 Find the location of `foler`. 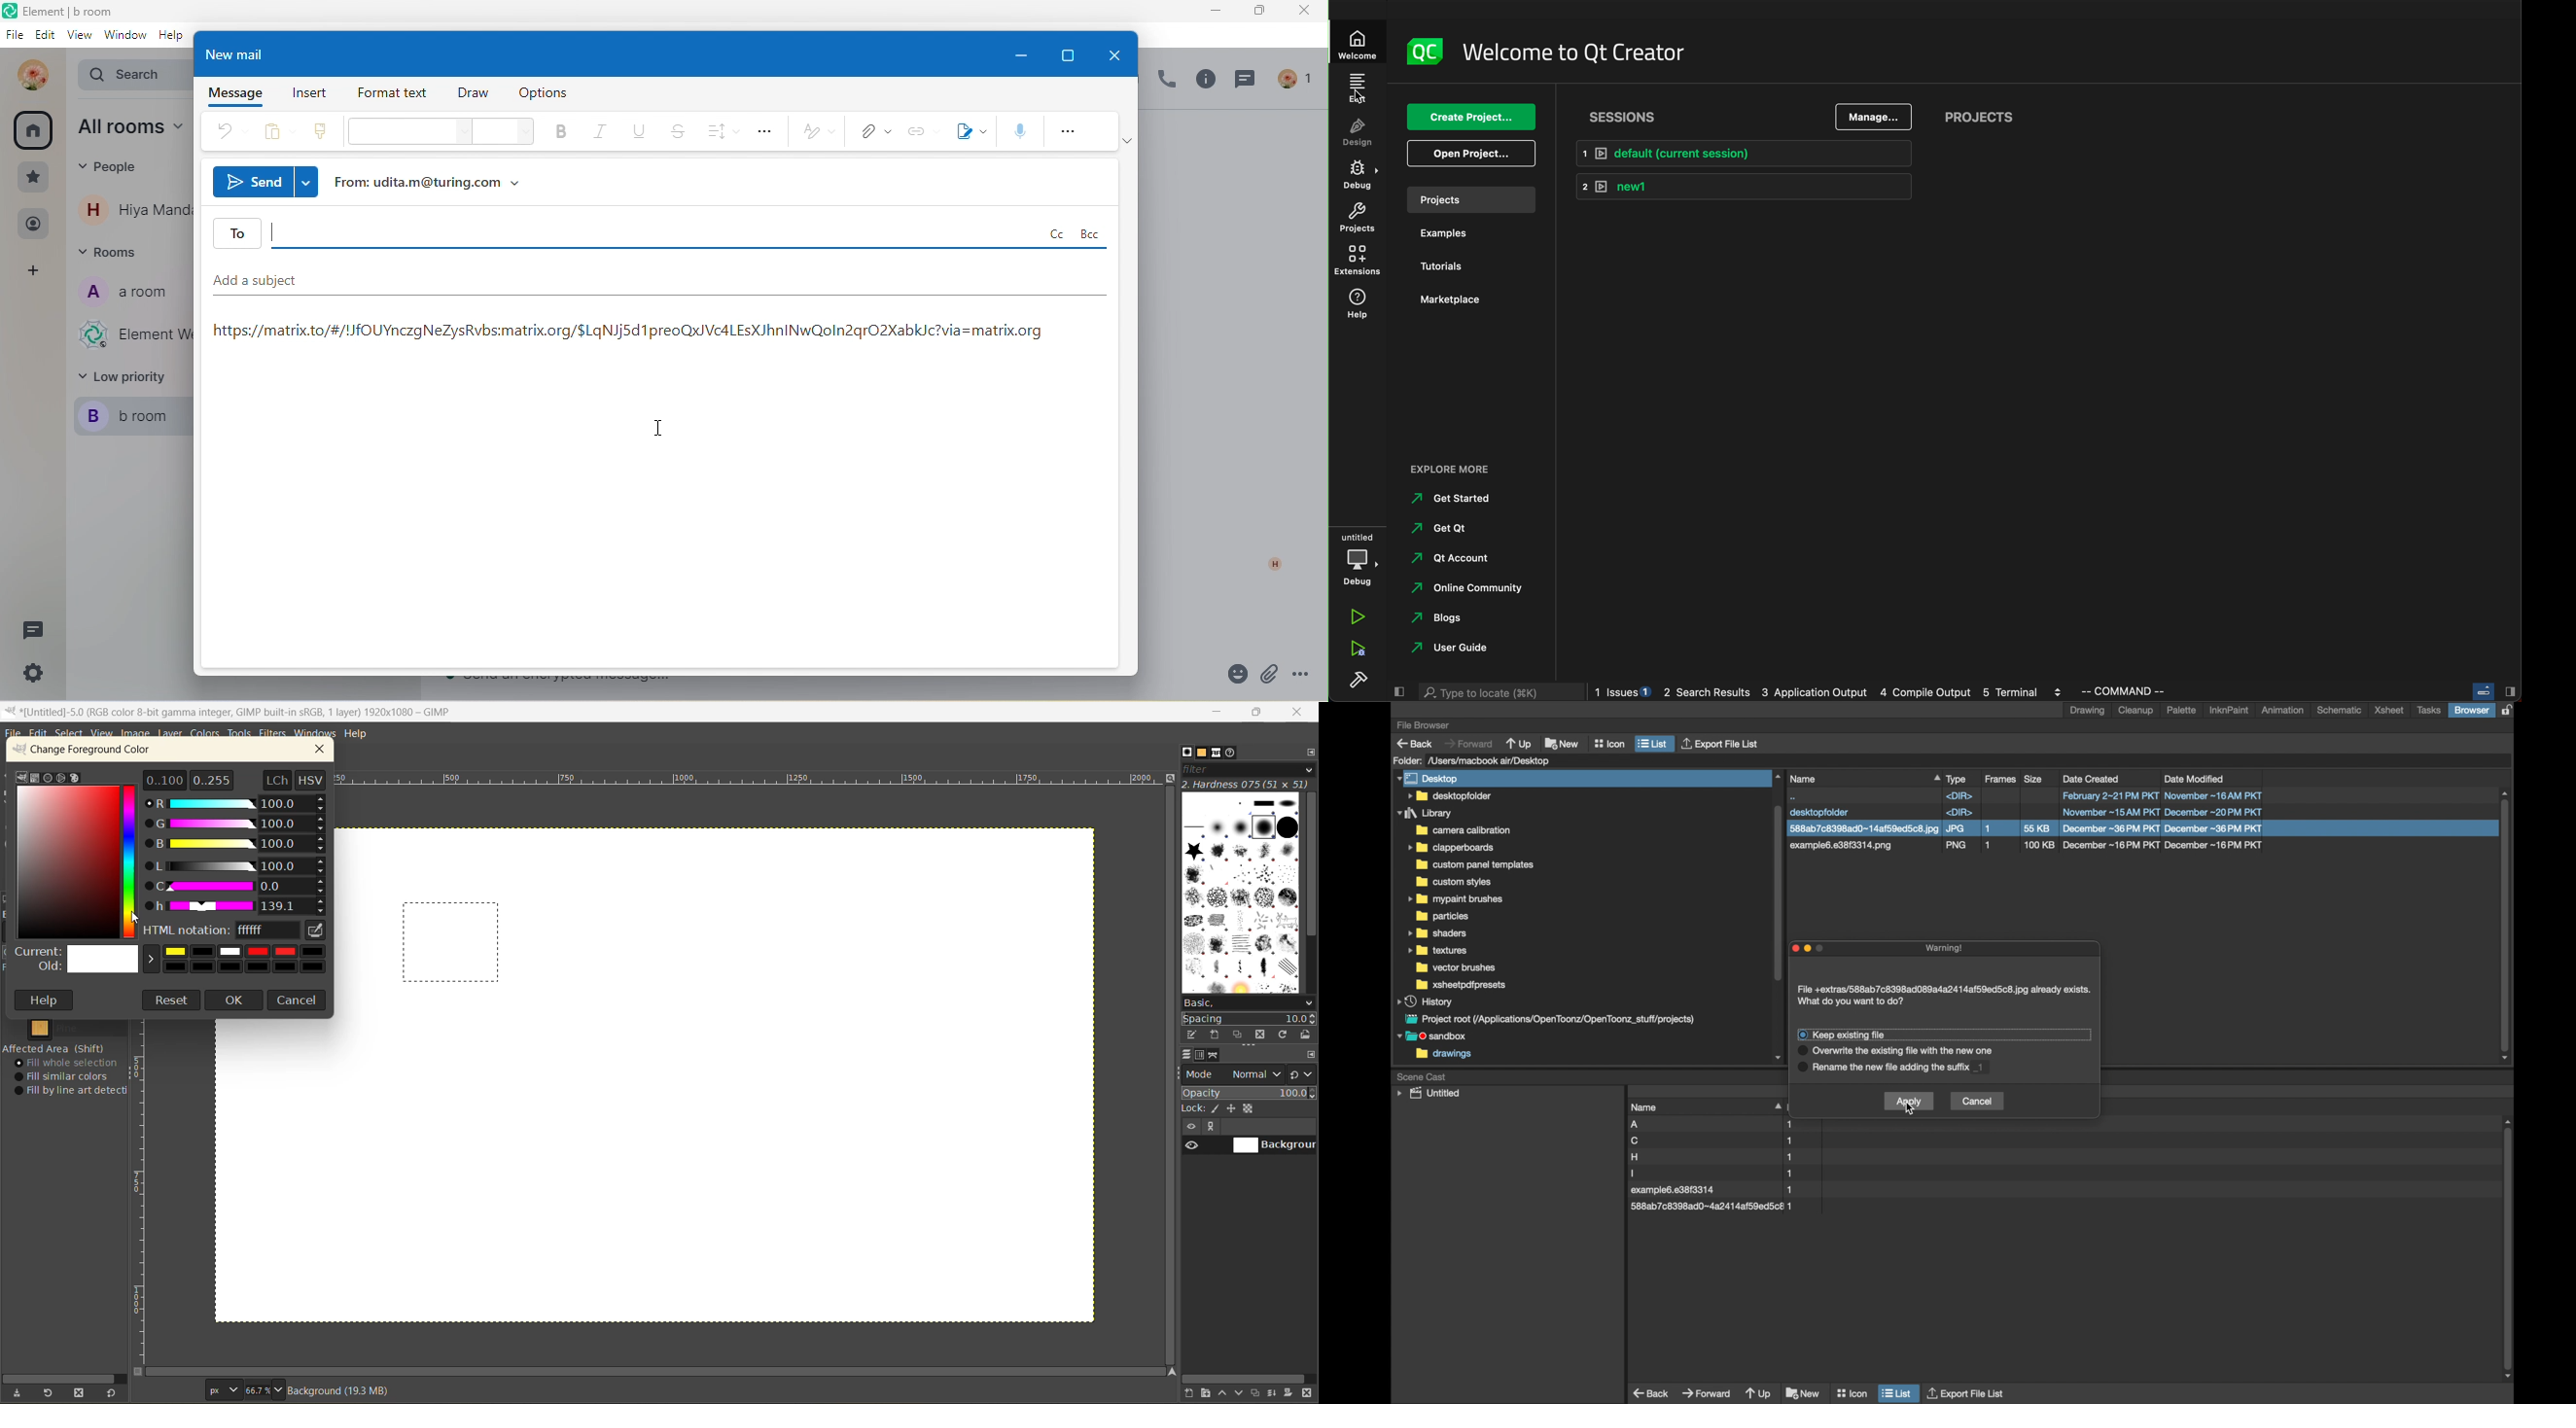

foler is located at coordinates (1461, 985).